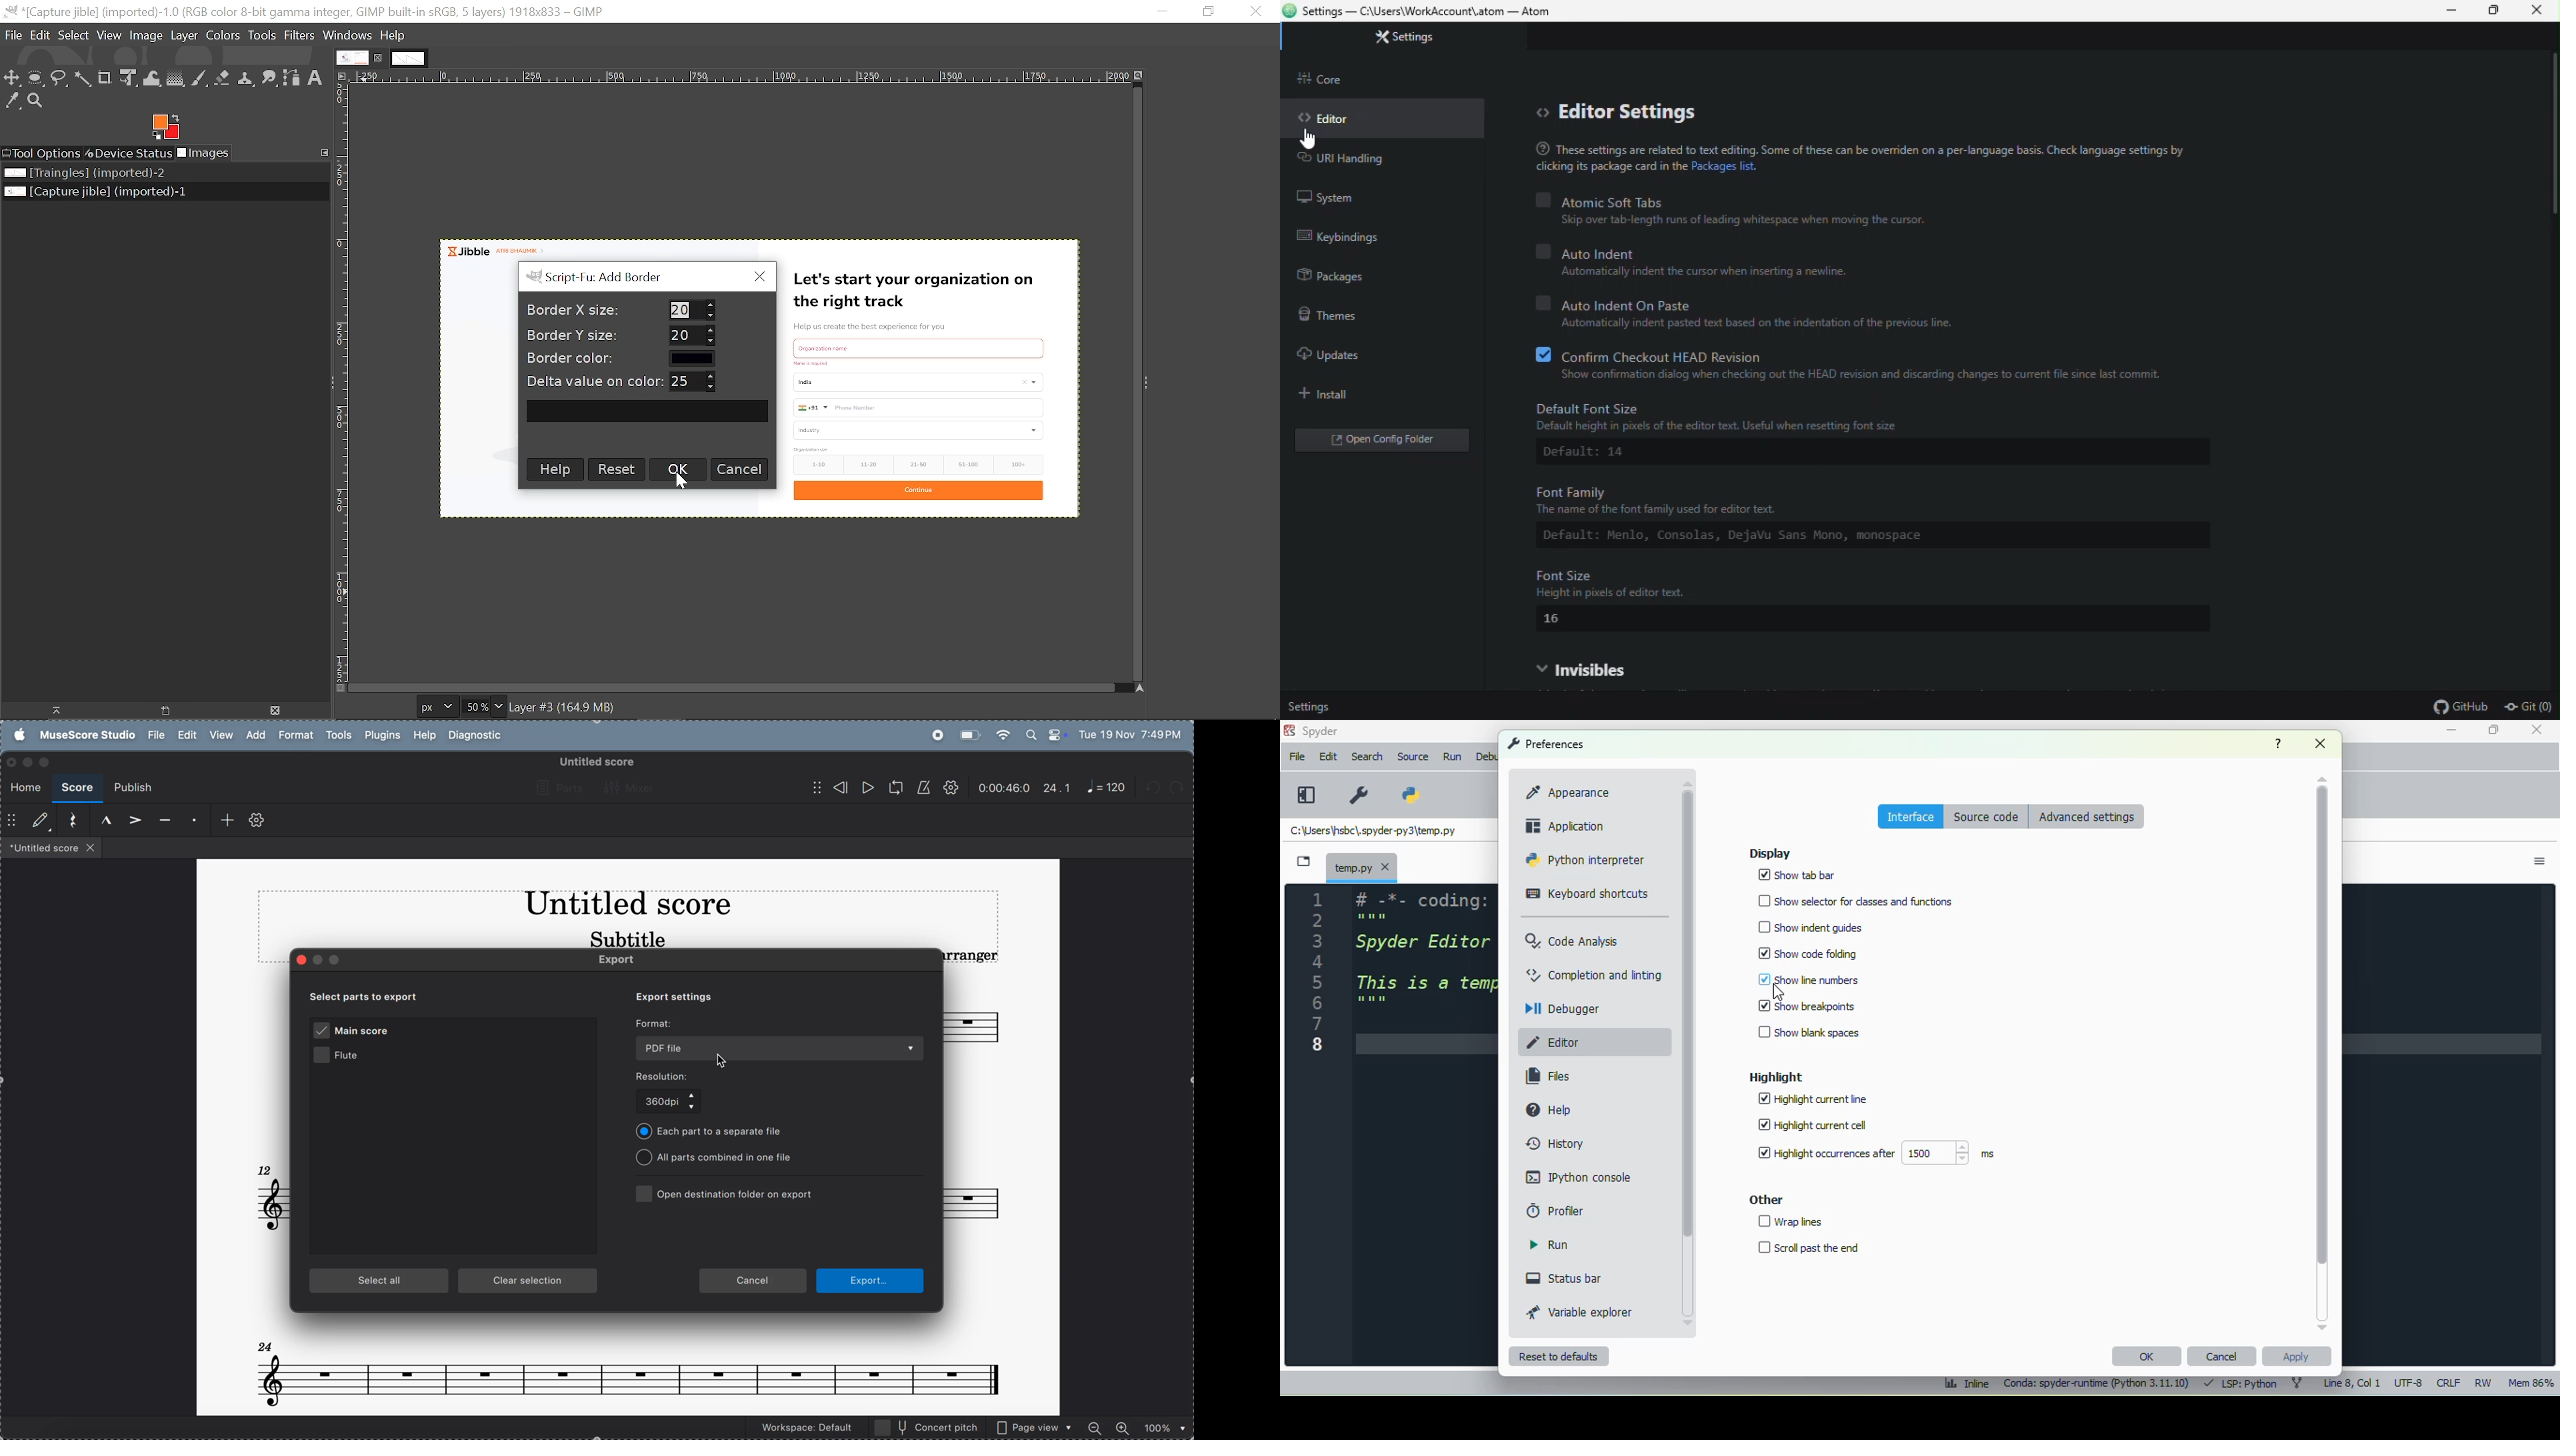 The image size is (2576, 1456). I want to click on history, so click(1557, 1144).